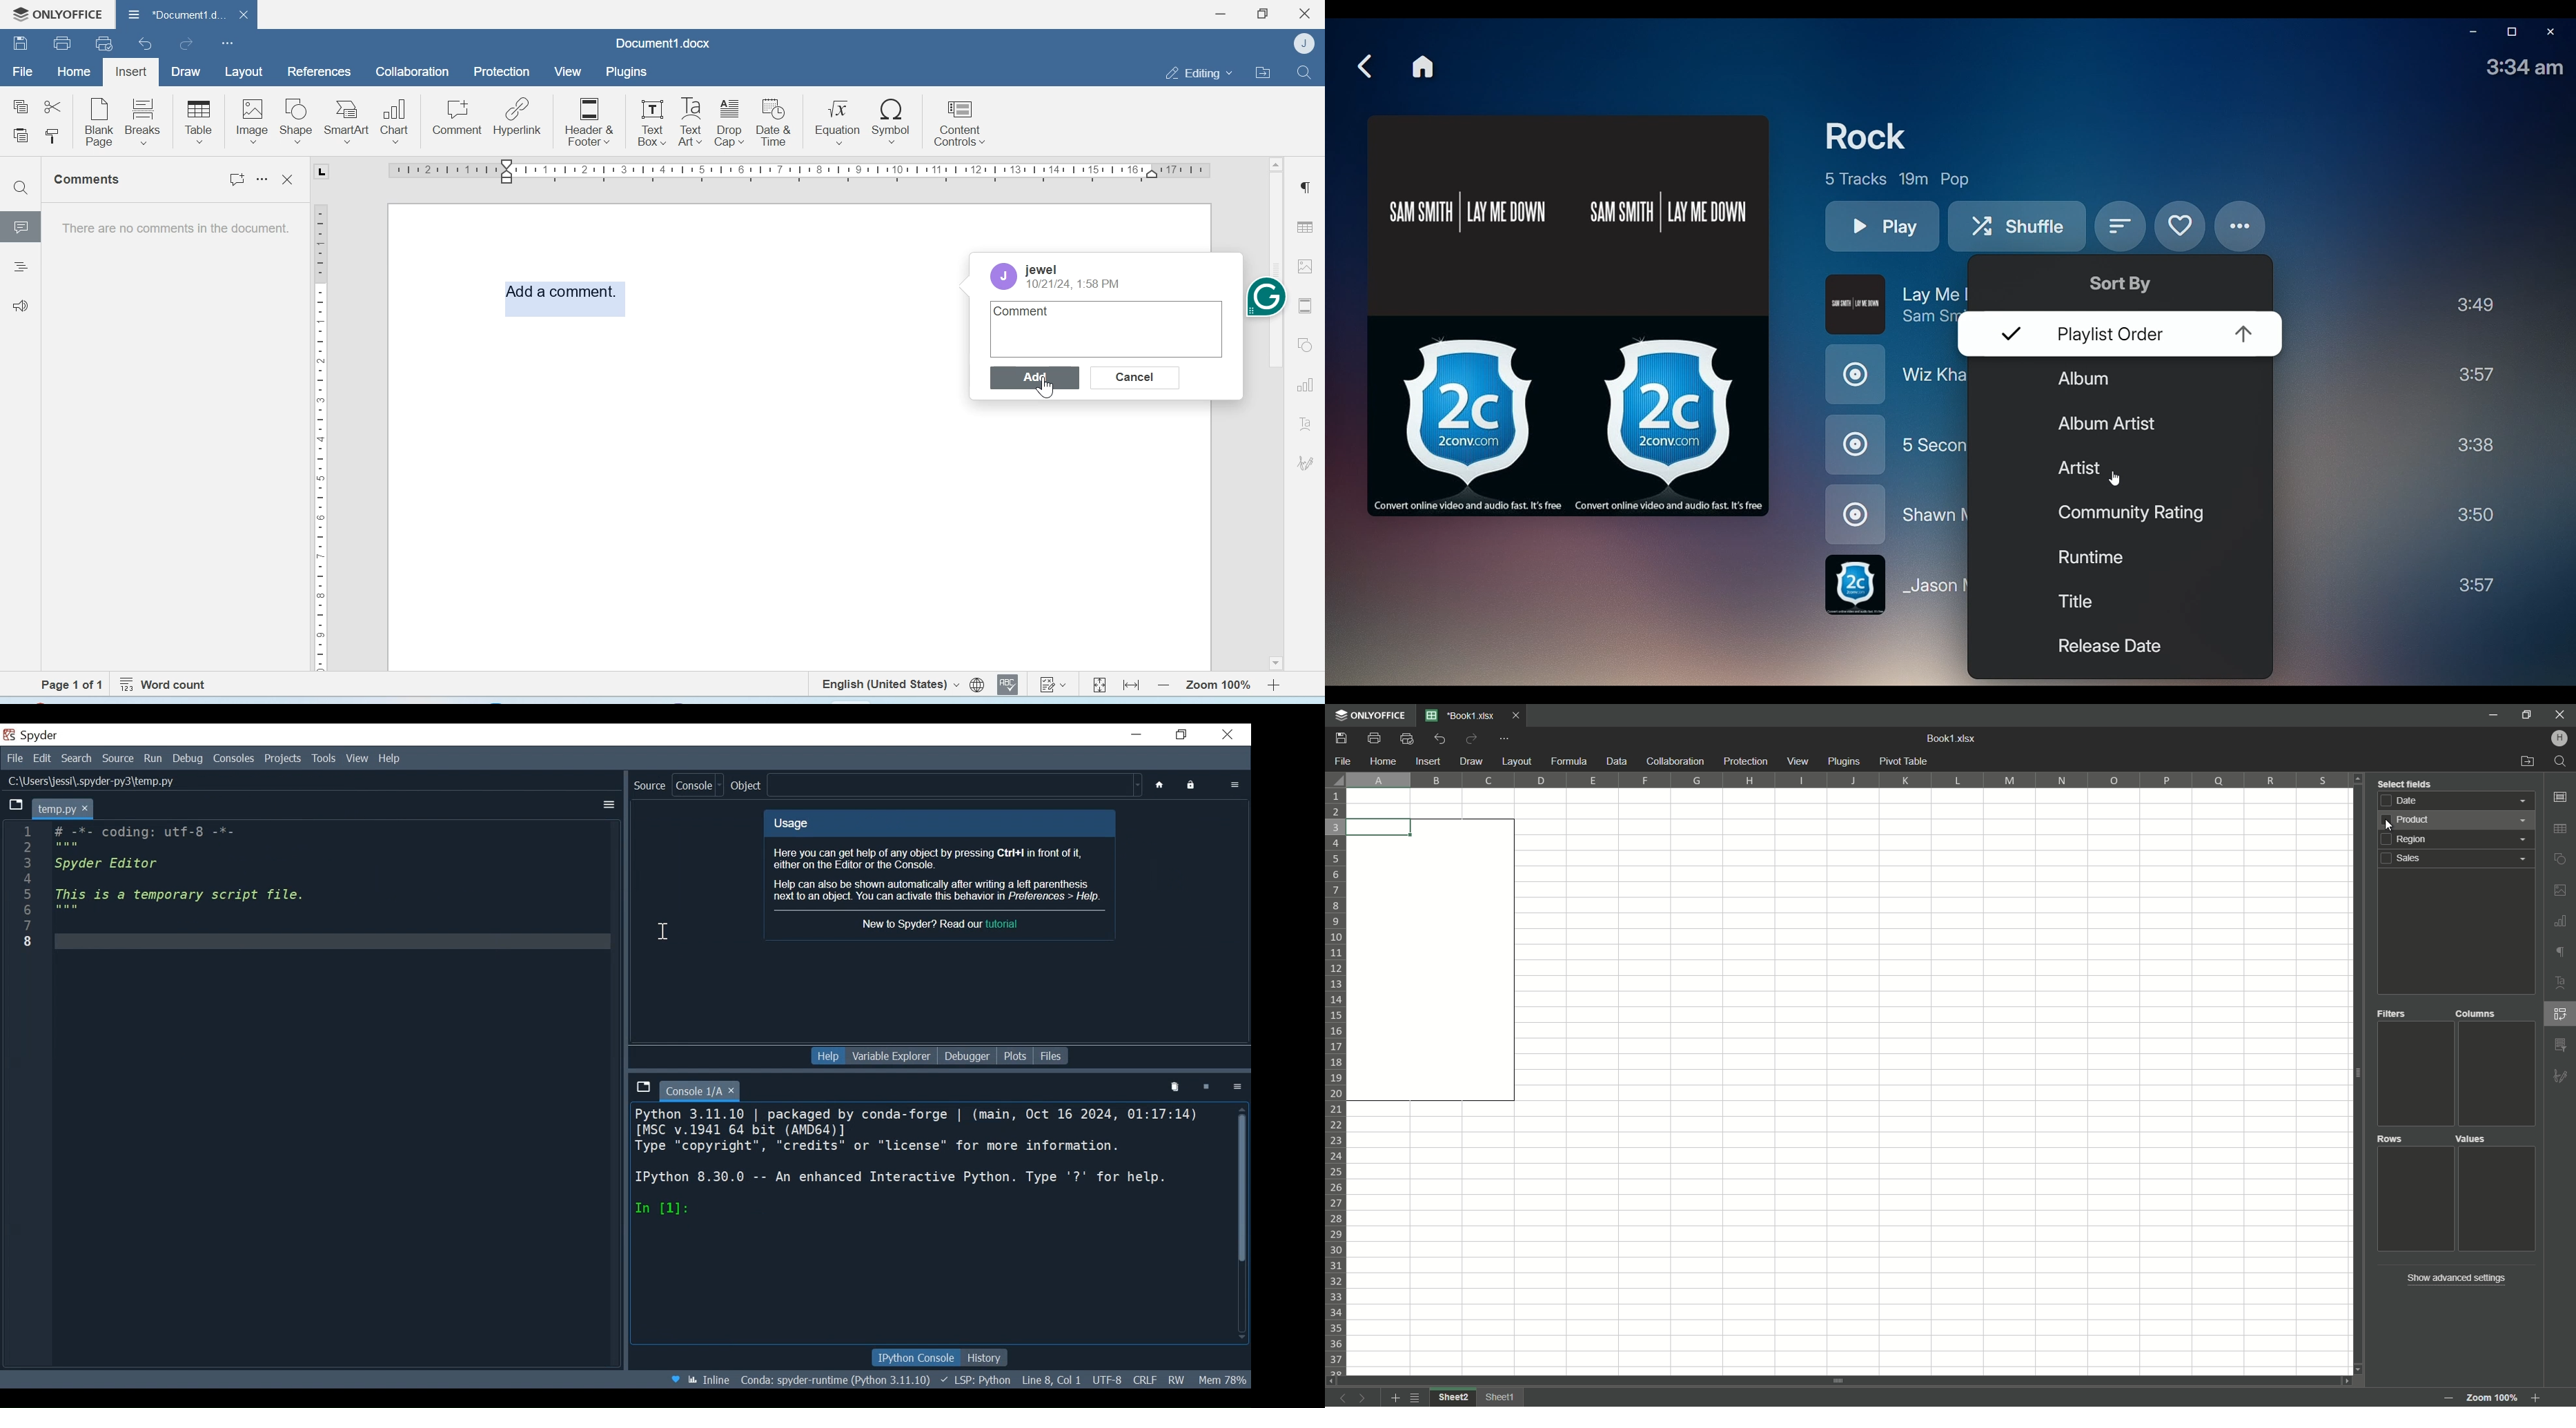 Image resolution: width=2576 pixels, height=1428 pixels. What do you see at coordinates (154, 758) in the screenshot?
I see `Run` at bounding box center [154, 758].